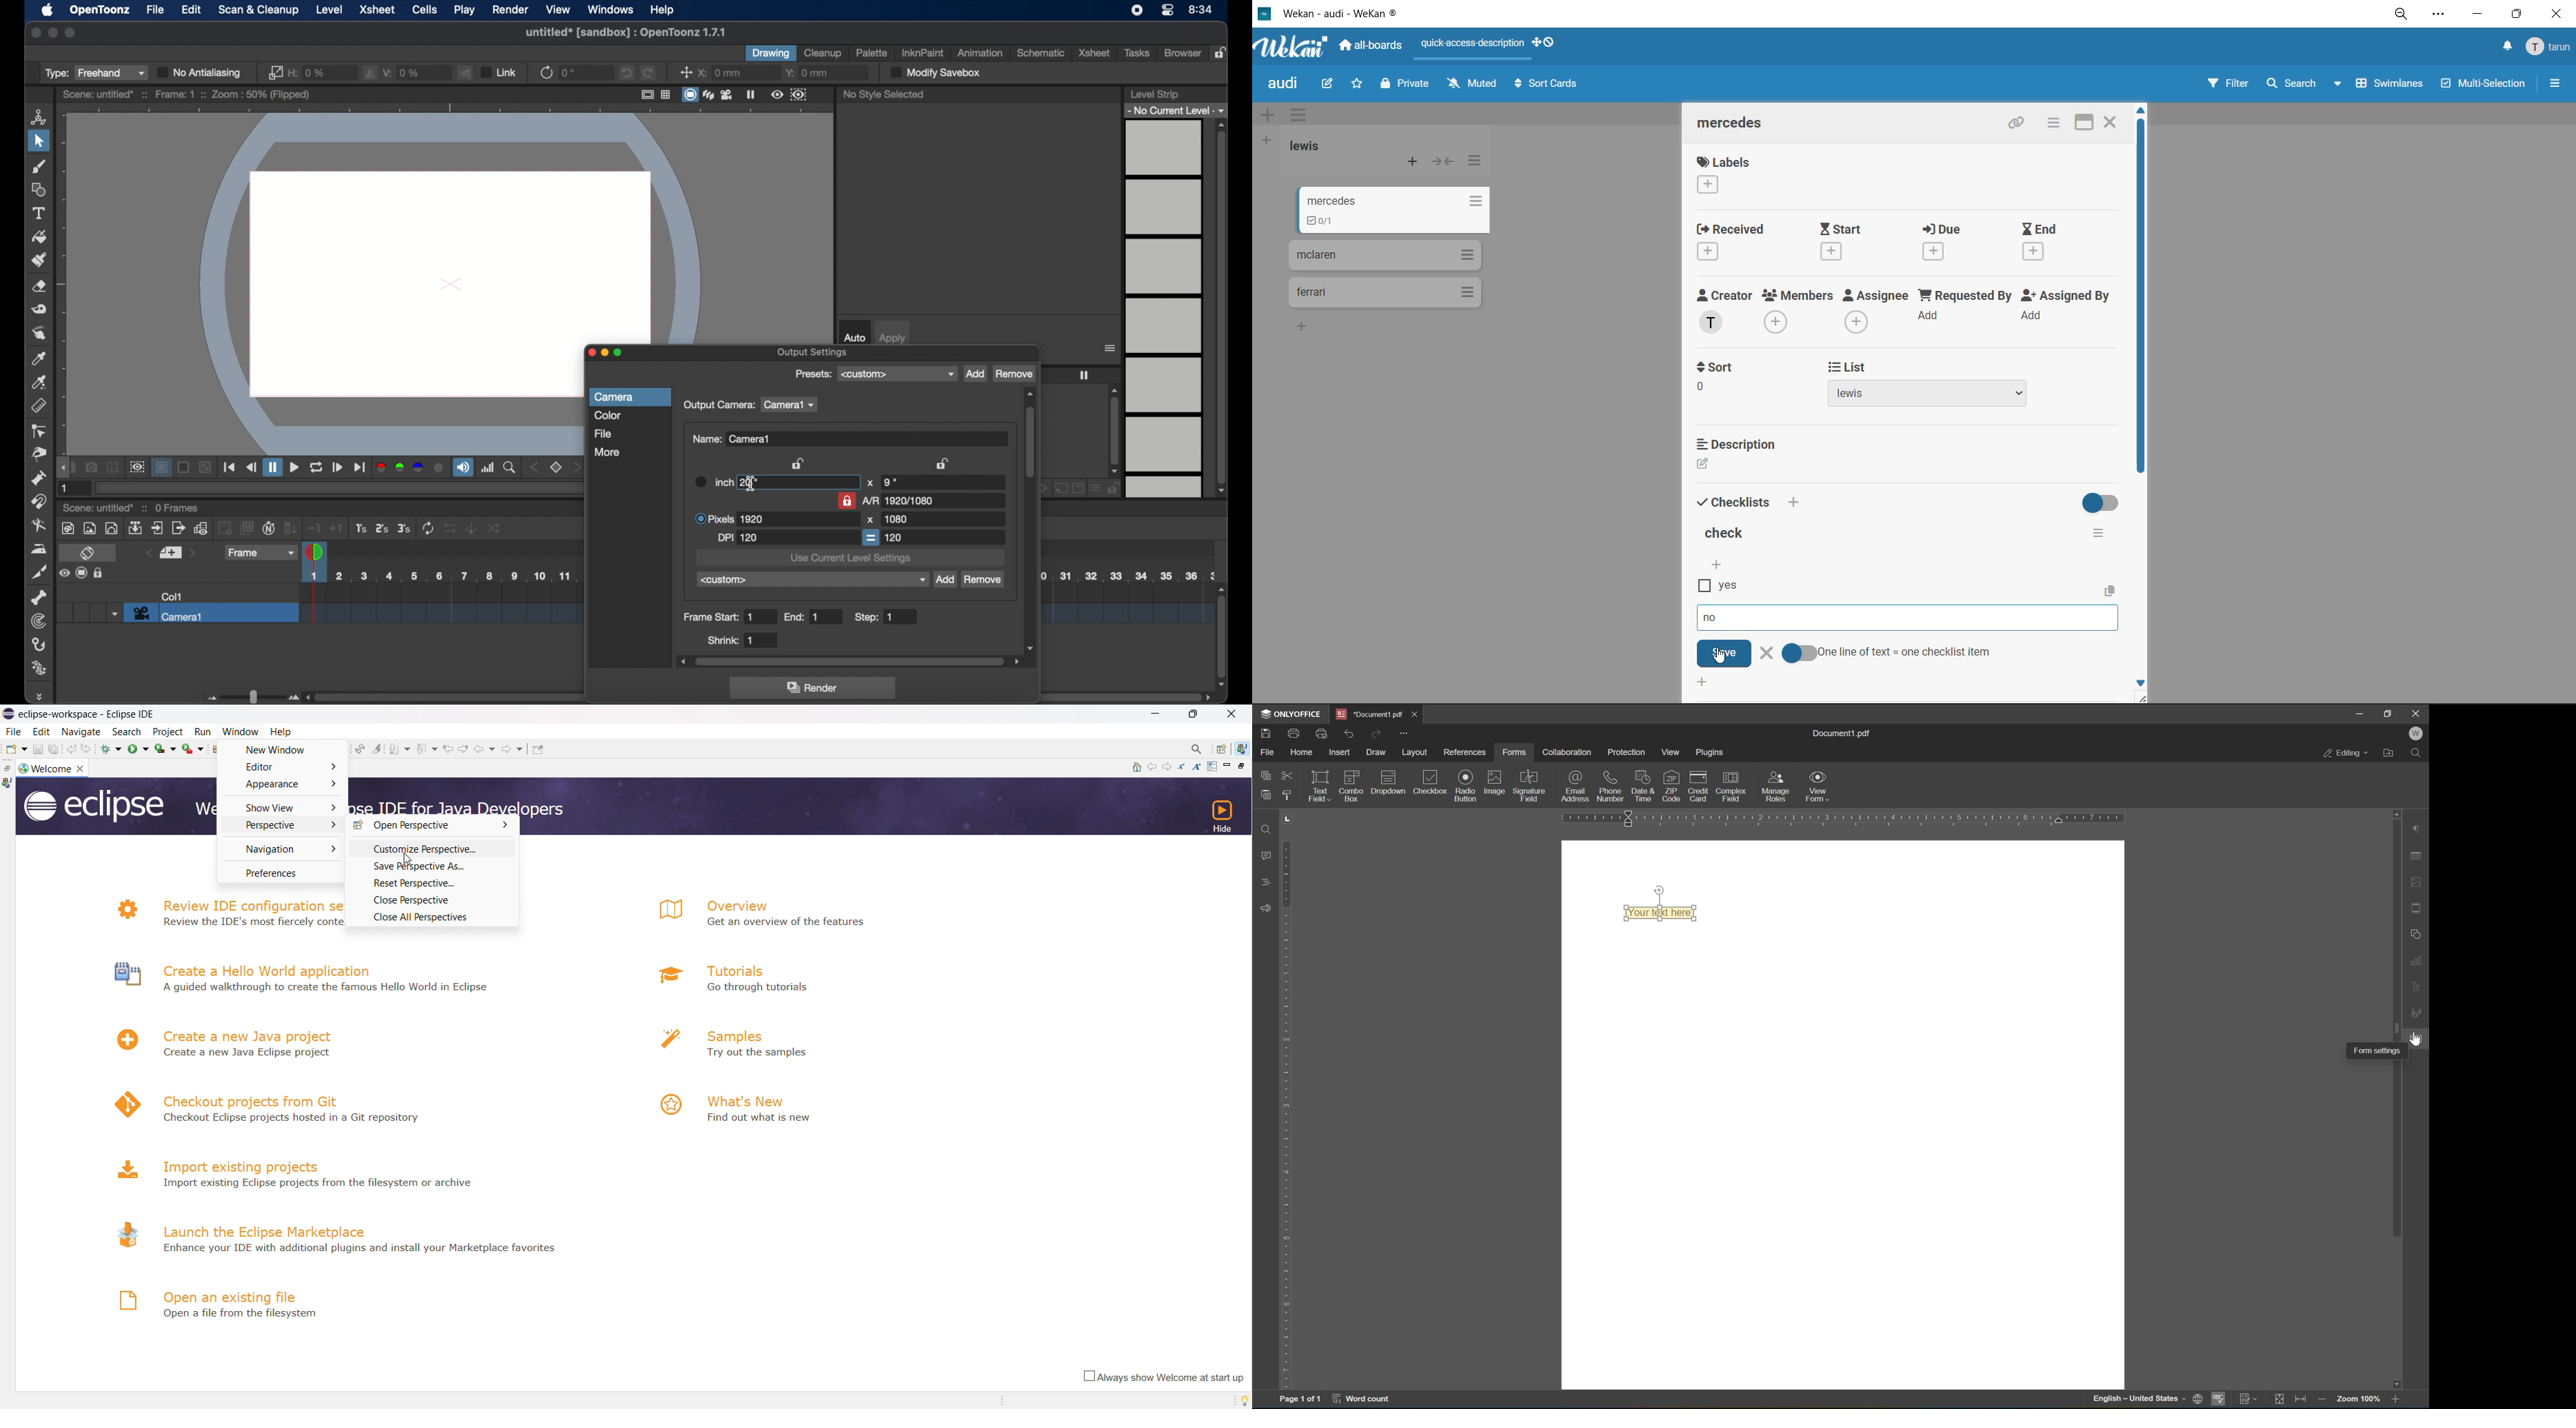  What do you see at coordinates (1414, 714) in the screenshot?
I see `close` at bounding box center [1414, 714].